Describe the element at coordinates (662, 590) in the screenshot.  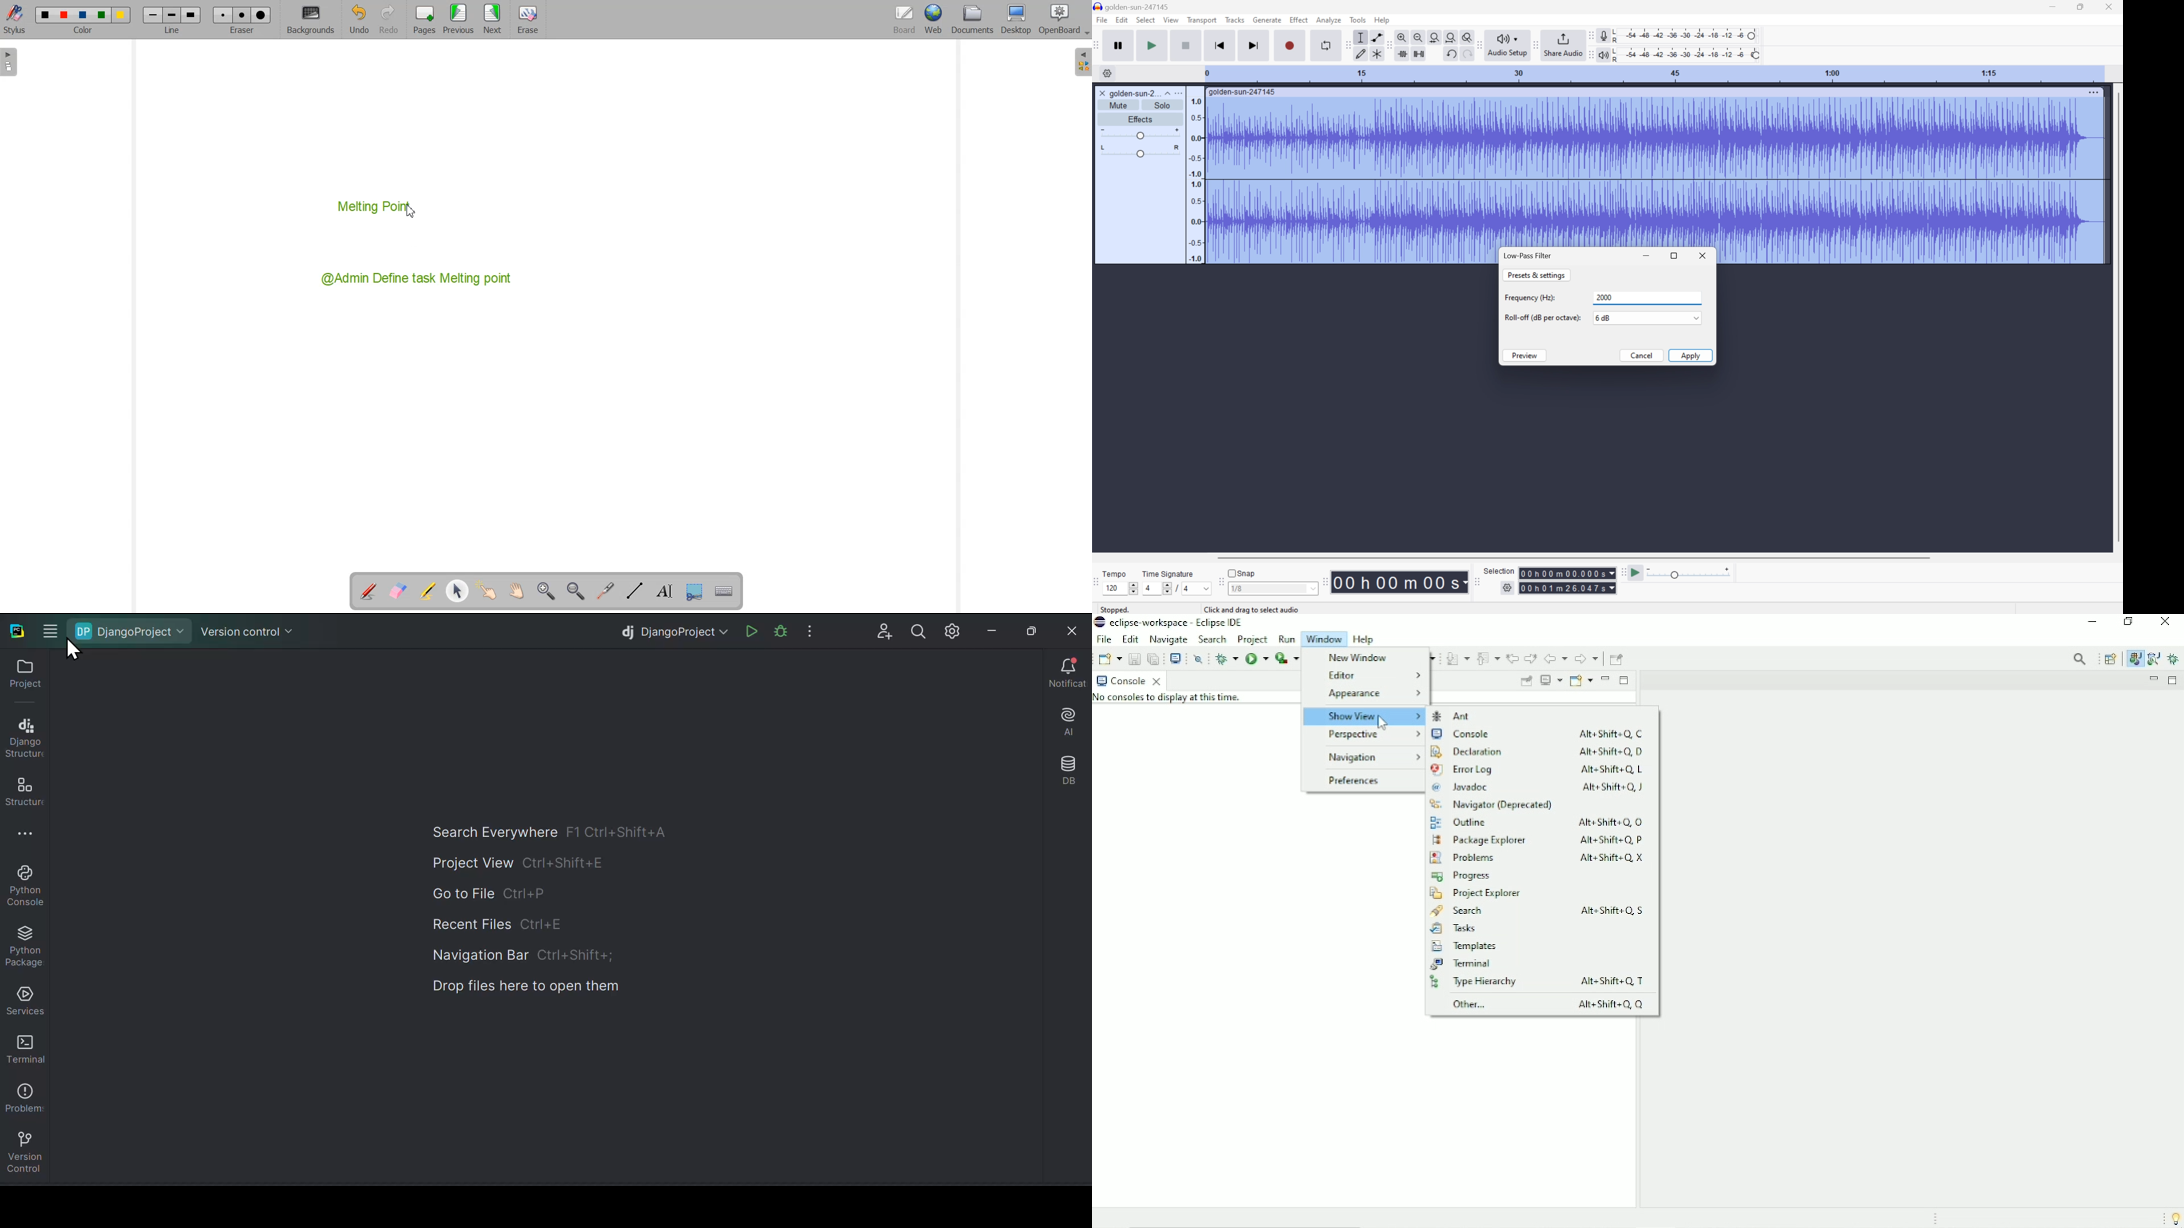
I see `Write text` at that location.